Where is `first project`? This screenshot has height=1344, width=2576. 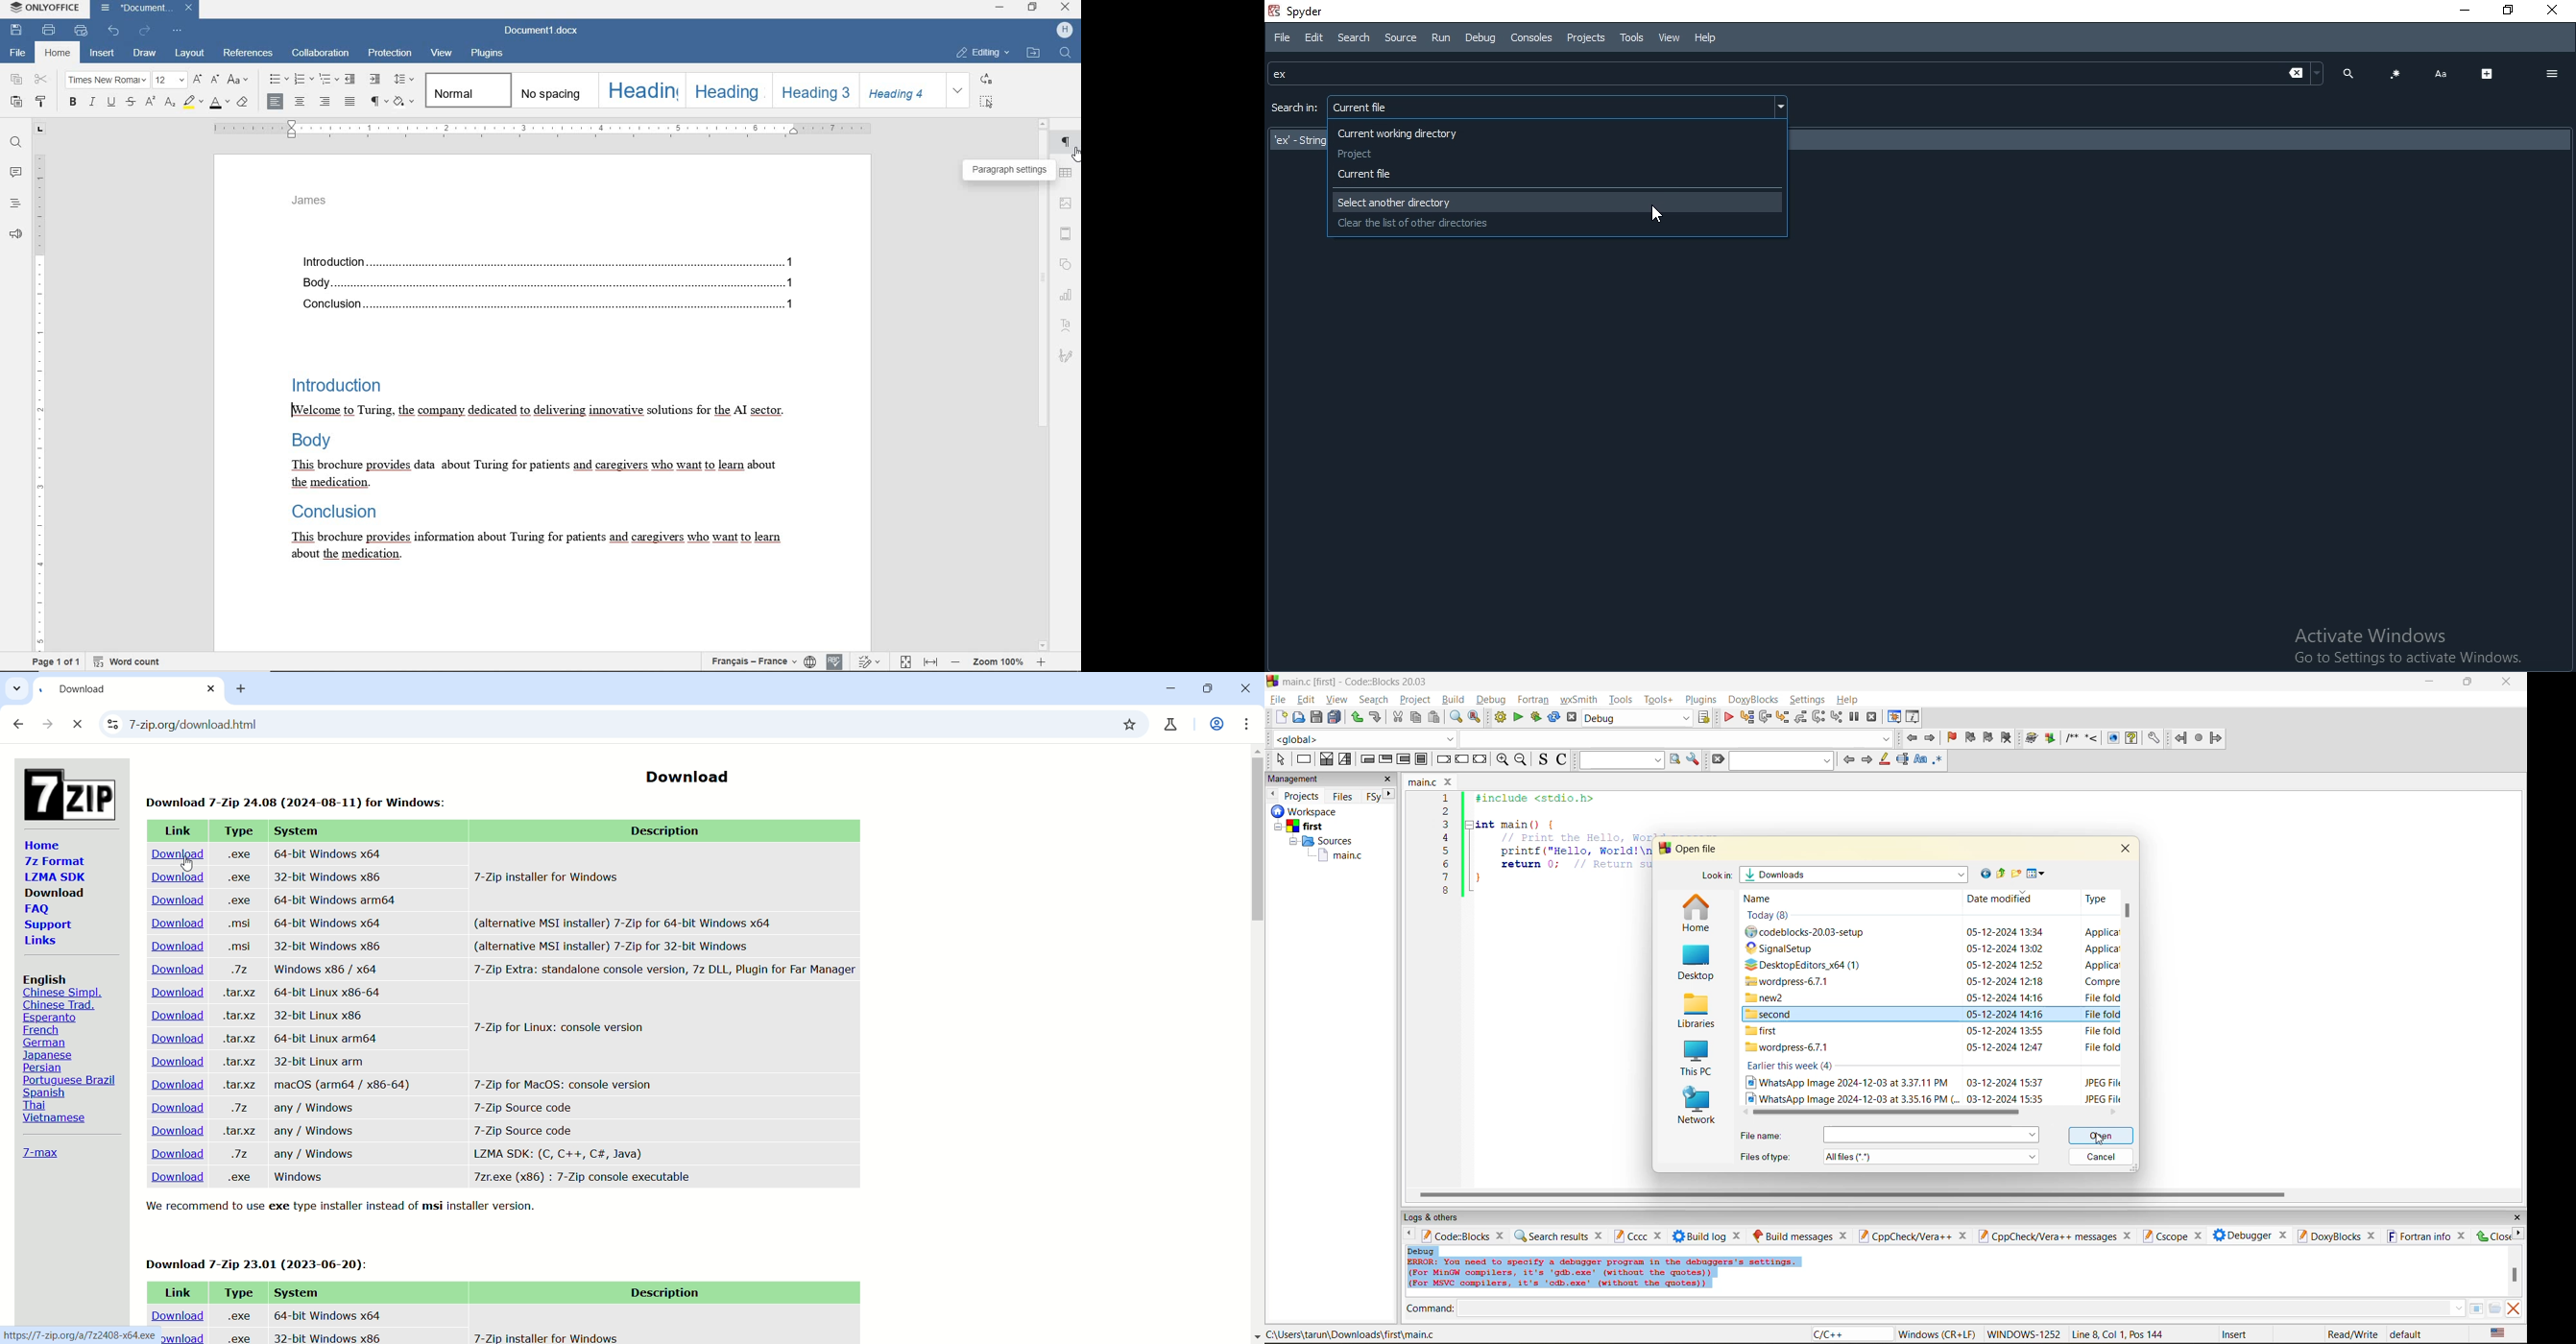 first project is located at coordinates (1301, 827).